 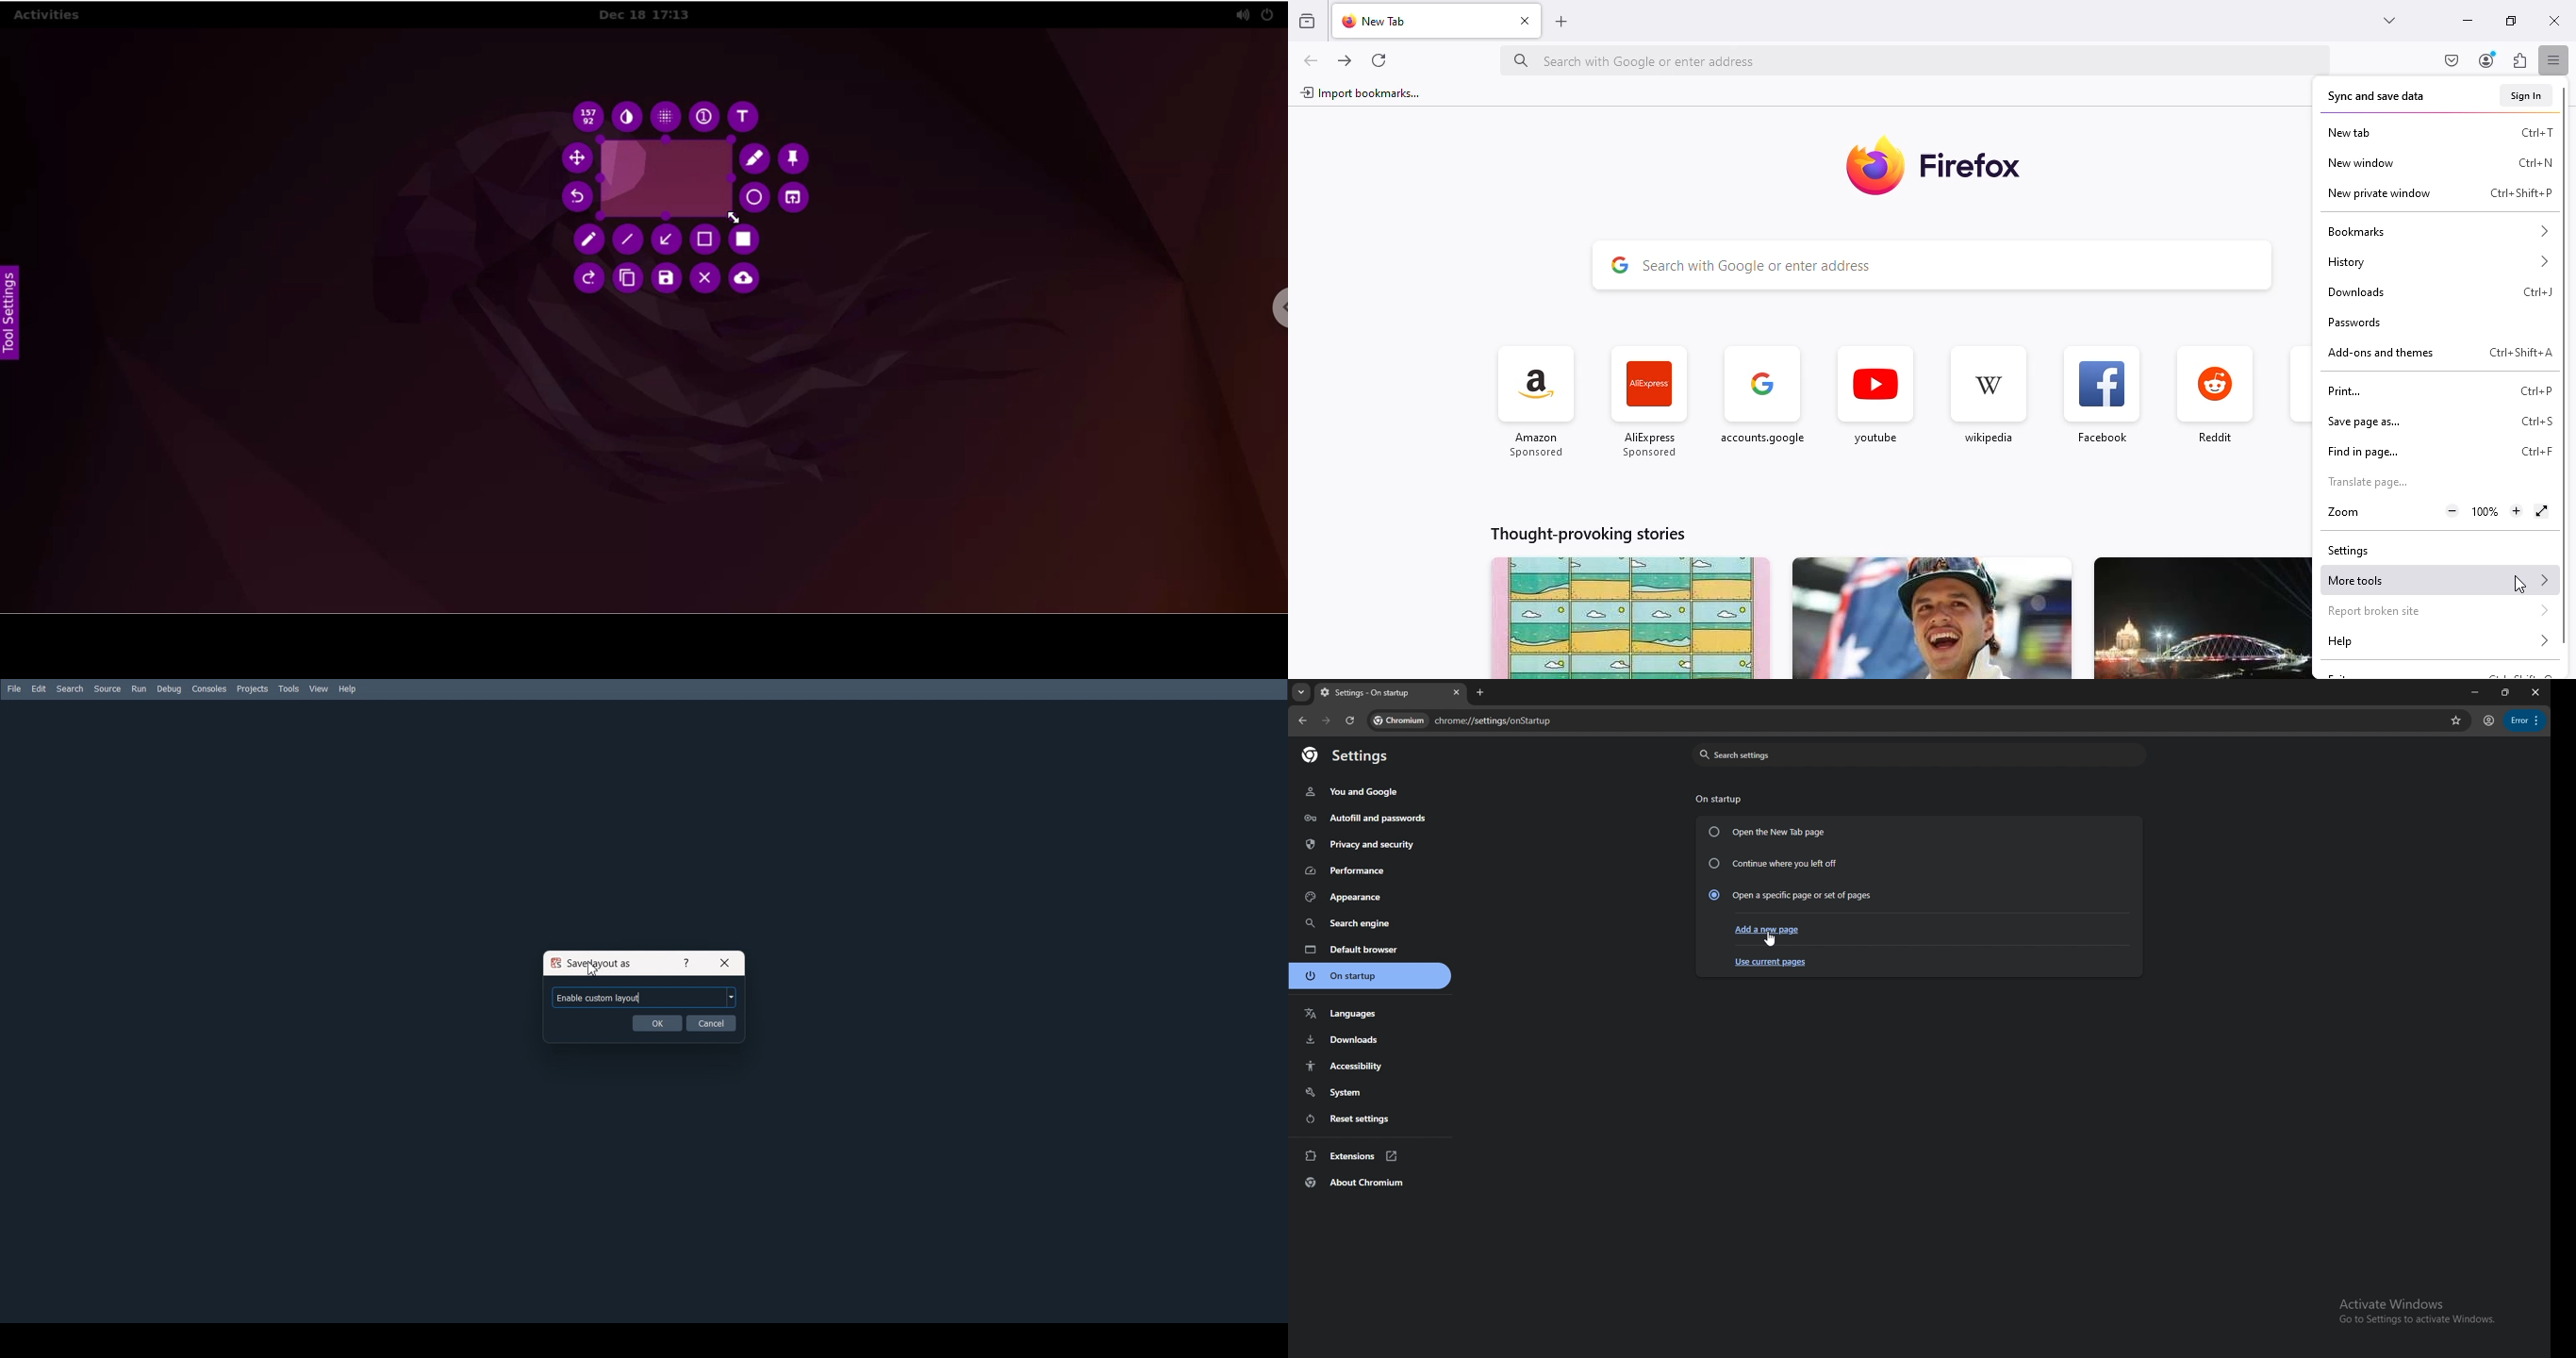 I want to click on chromium, so click(x=1399, y=720).